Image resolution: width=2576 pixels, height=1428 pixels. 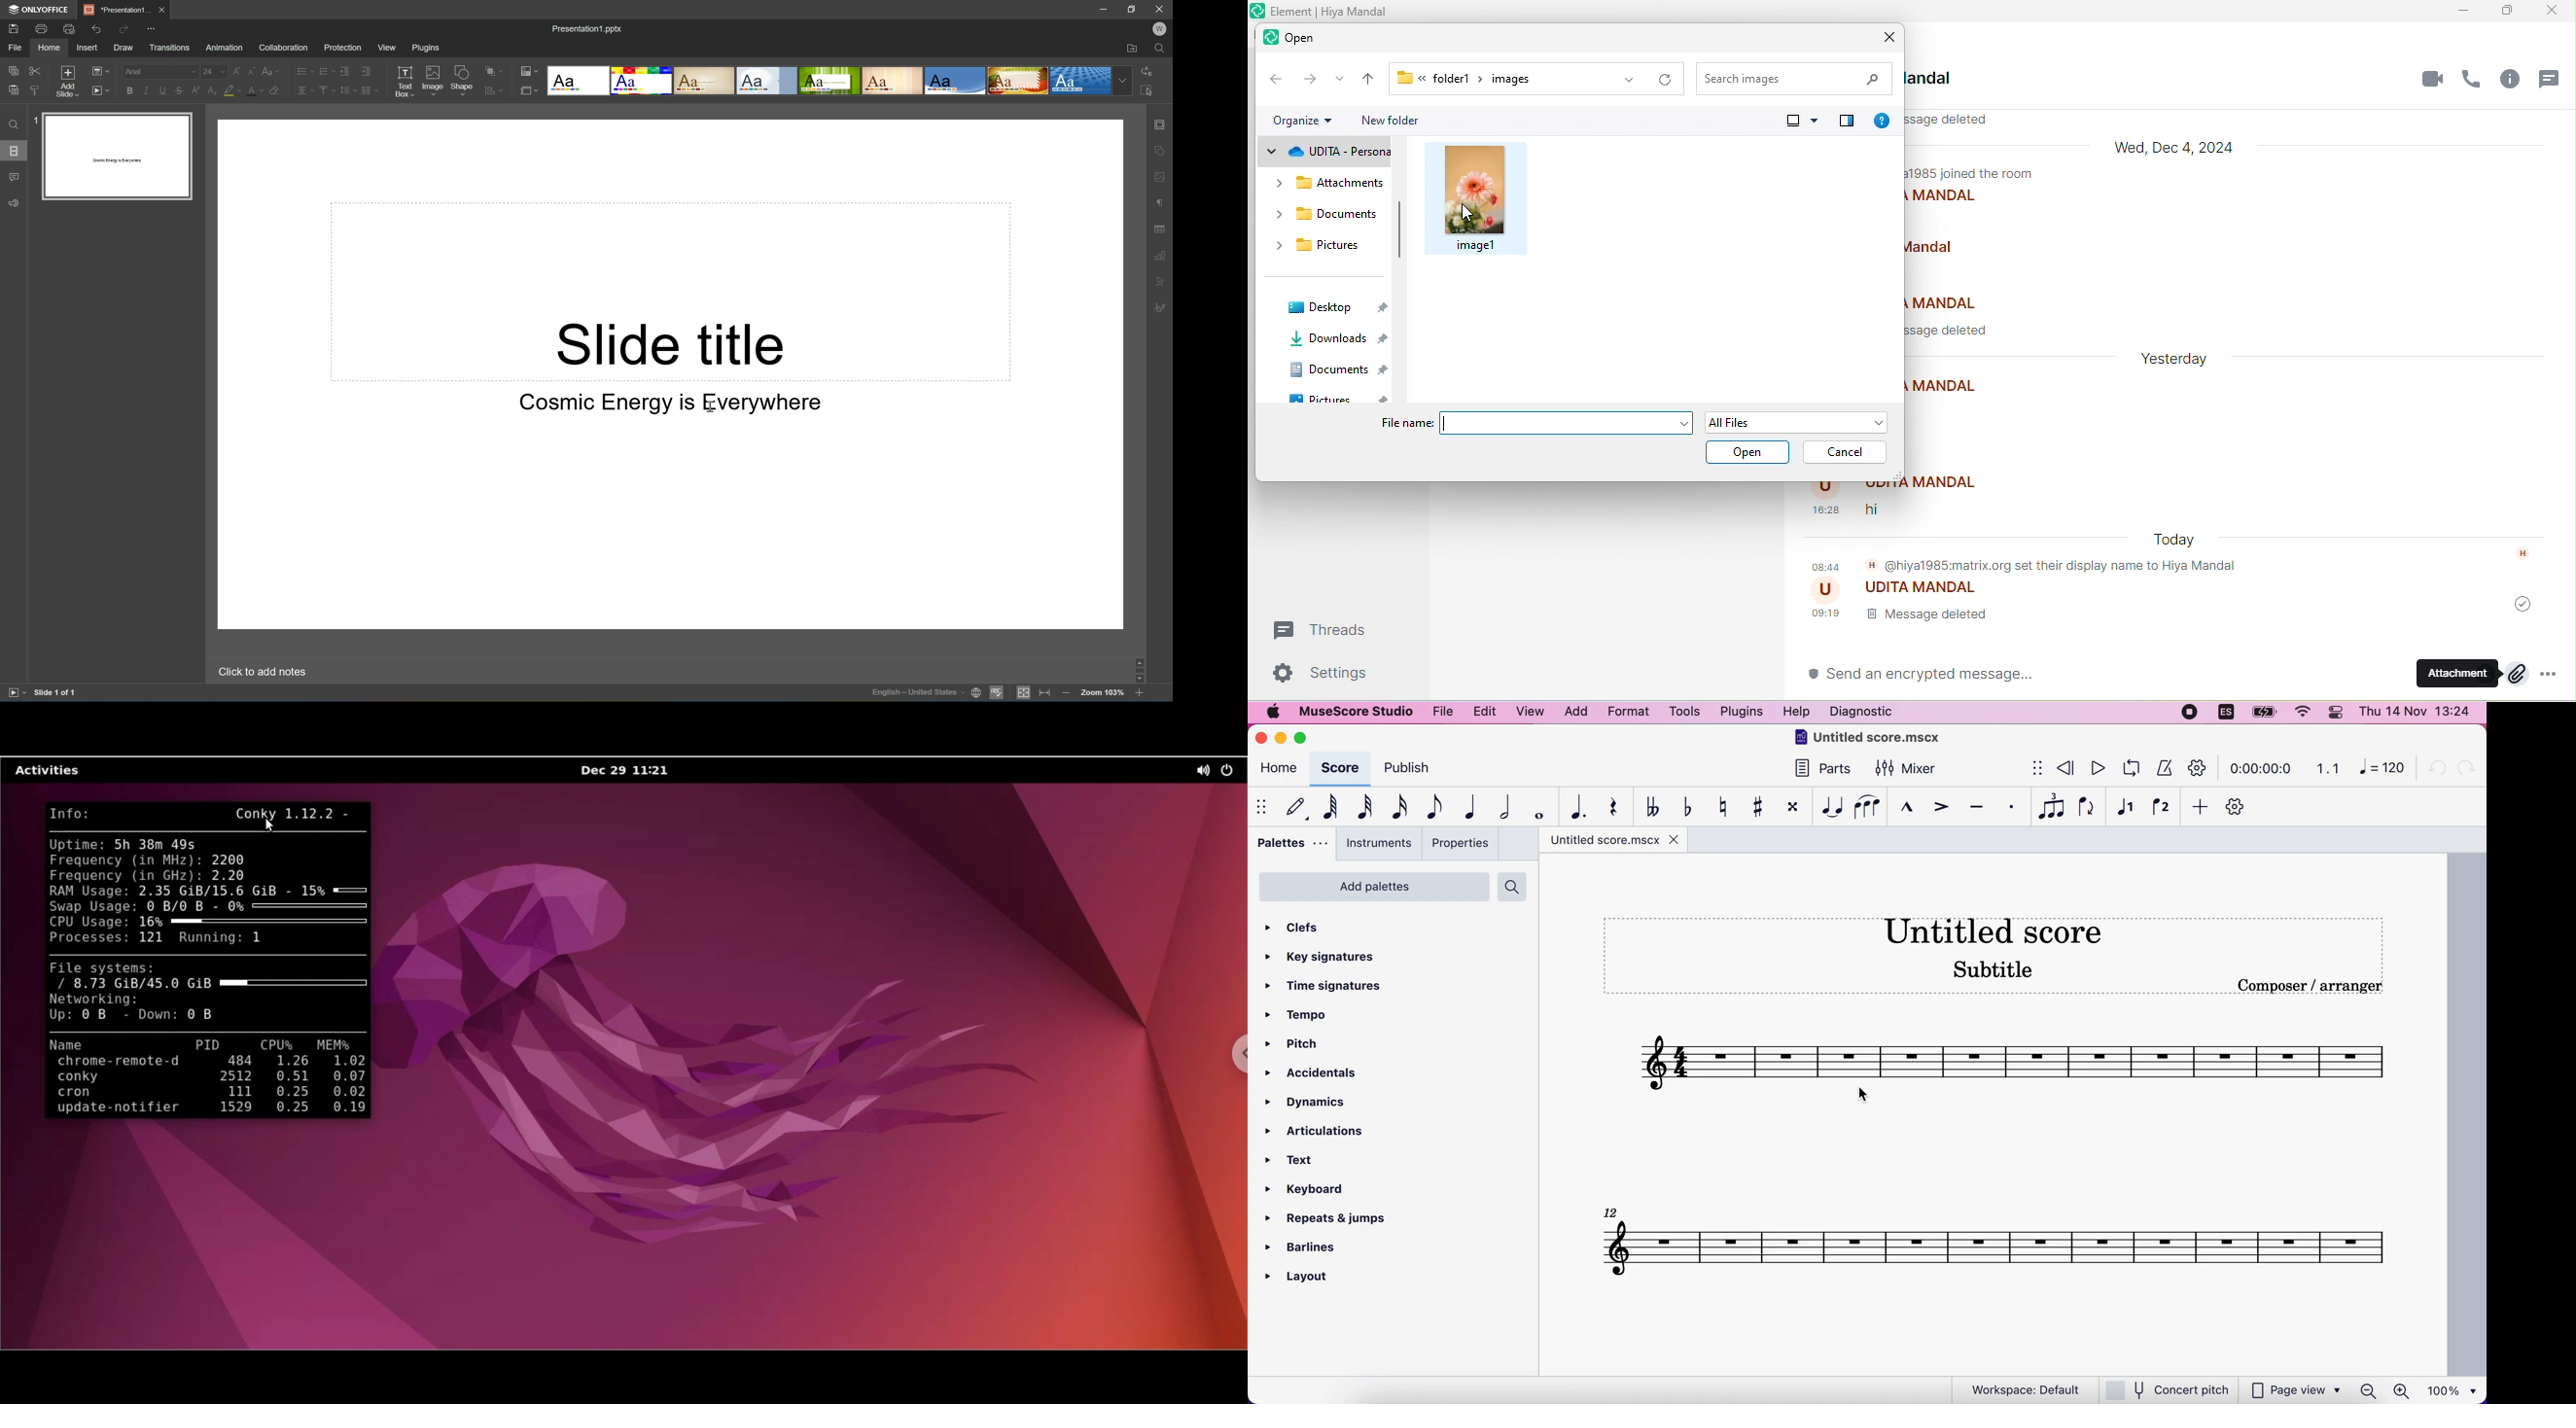 What do you see at coordinates (236, 68) in the screenshot?
I see `Increment font size` at bounding box center [236, 68].